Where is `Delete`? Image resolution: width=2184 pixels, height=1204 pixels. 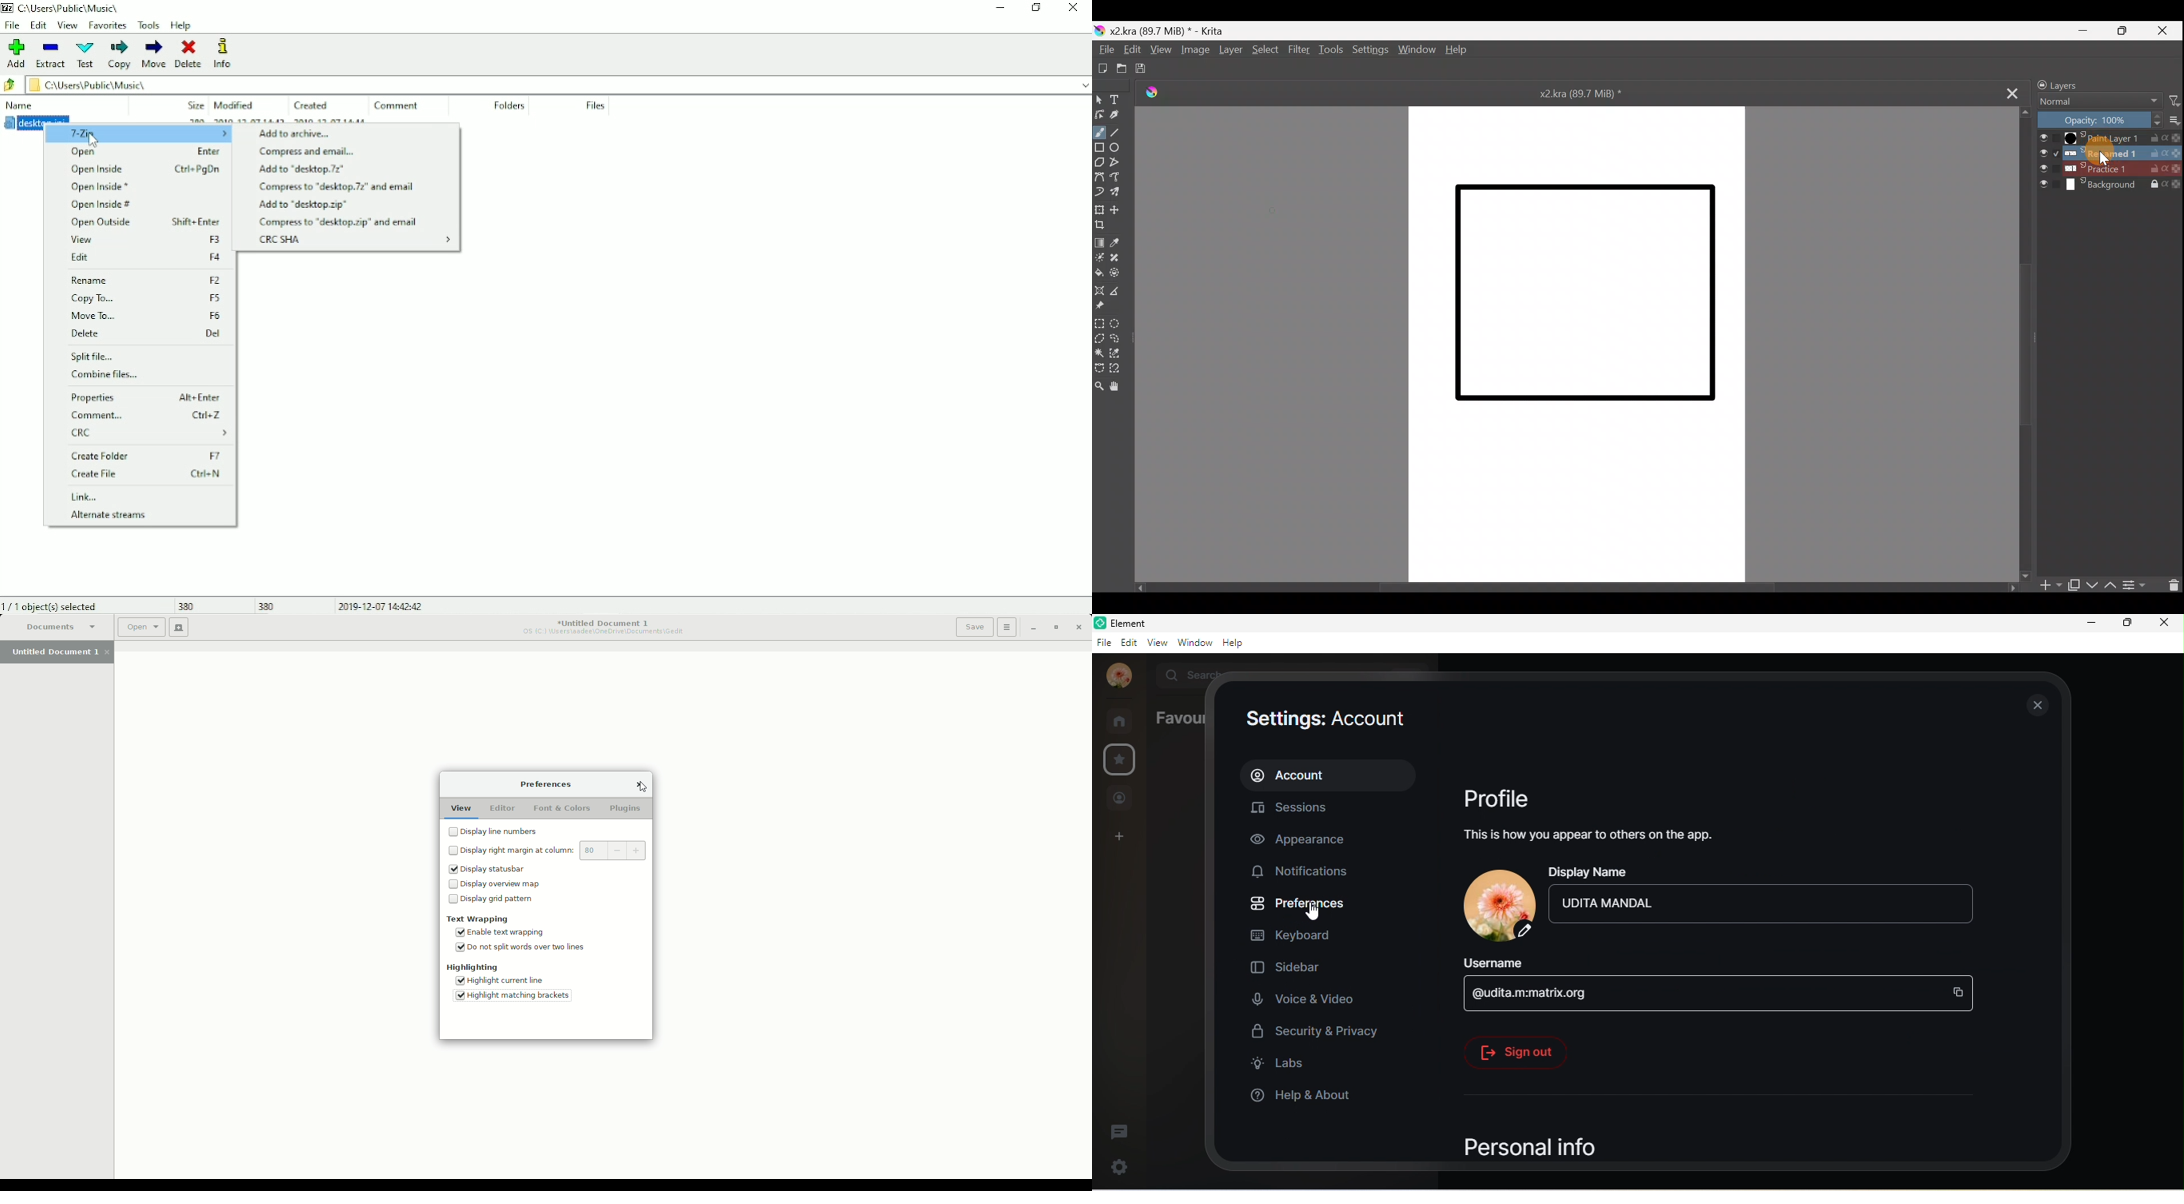 Delete is located at coordinates (148, 333).